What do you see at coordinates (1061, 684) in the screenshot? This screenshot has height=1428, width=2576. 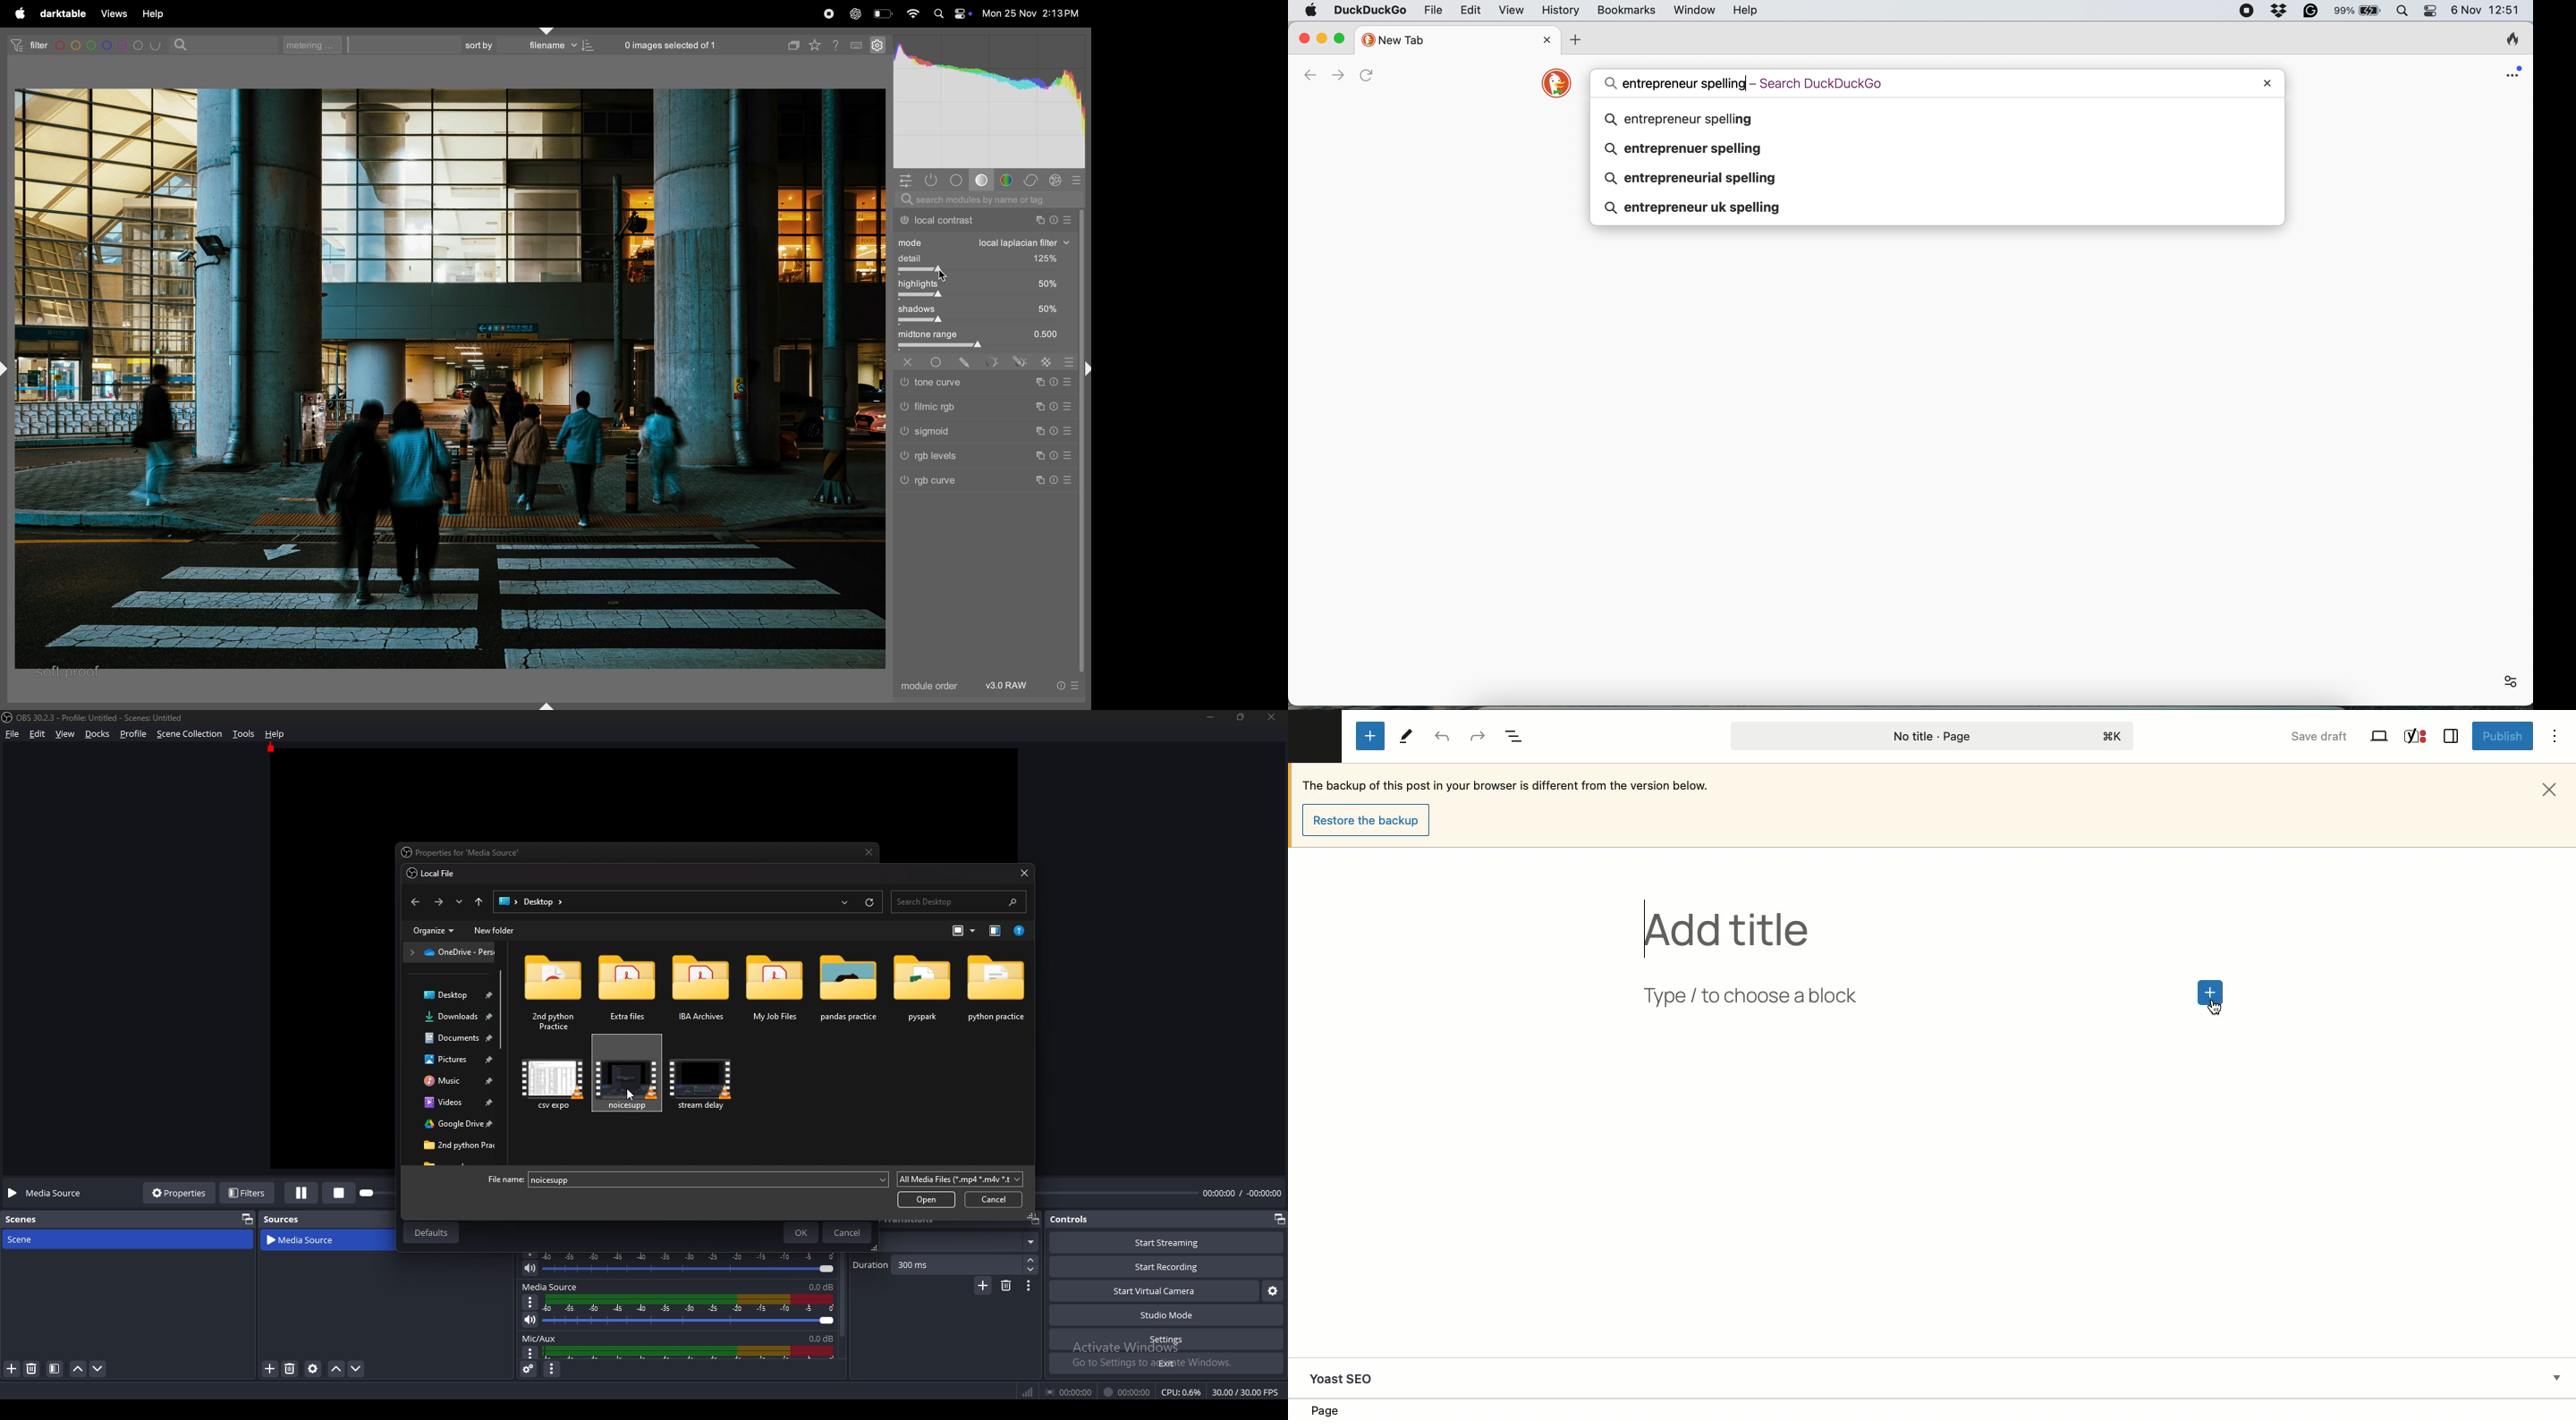 I see `reset` at bounding box center [1061, 684].